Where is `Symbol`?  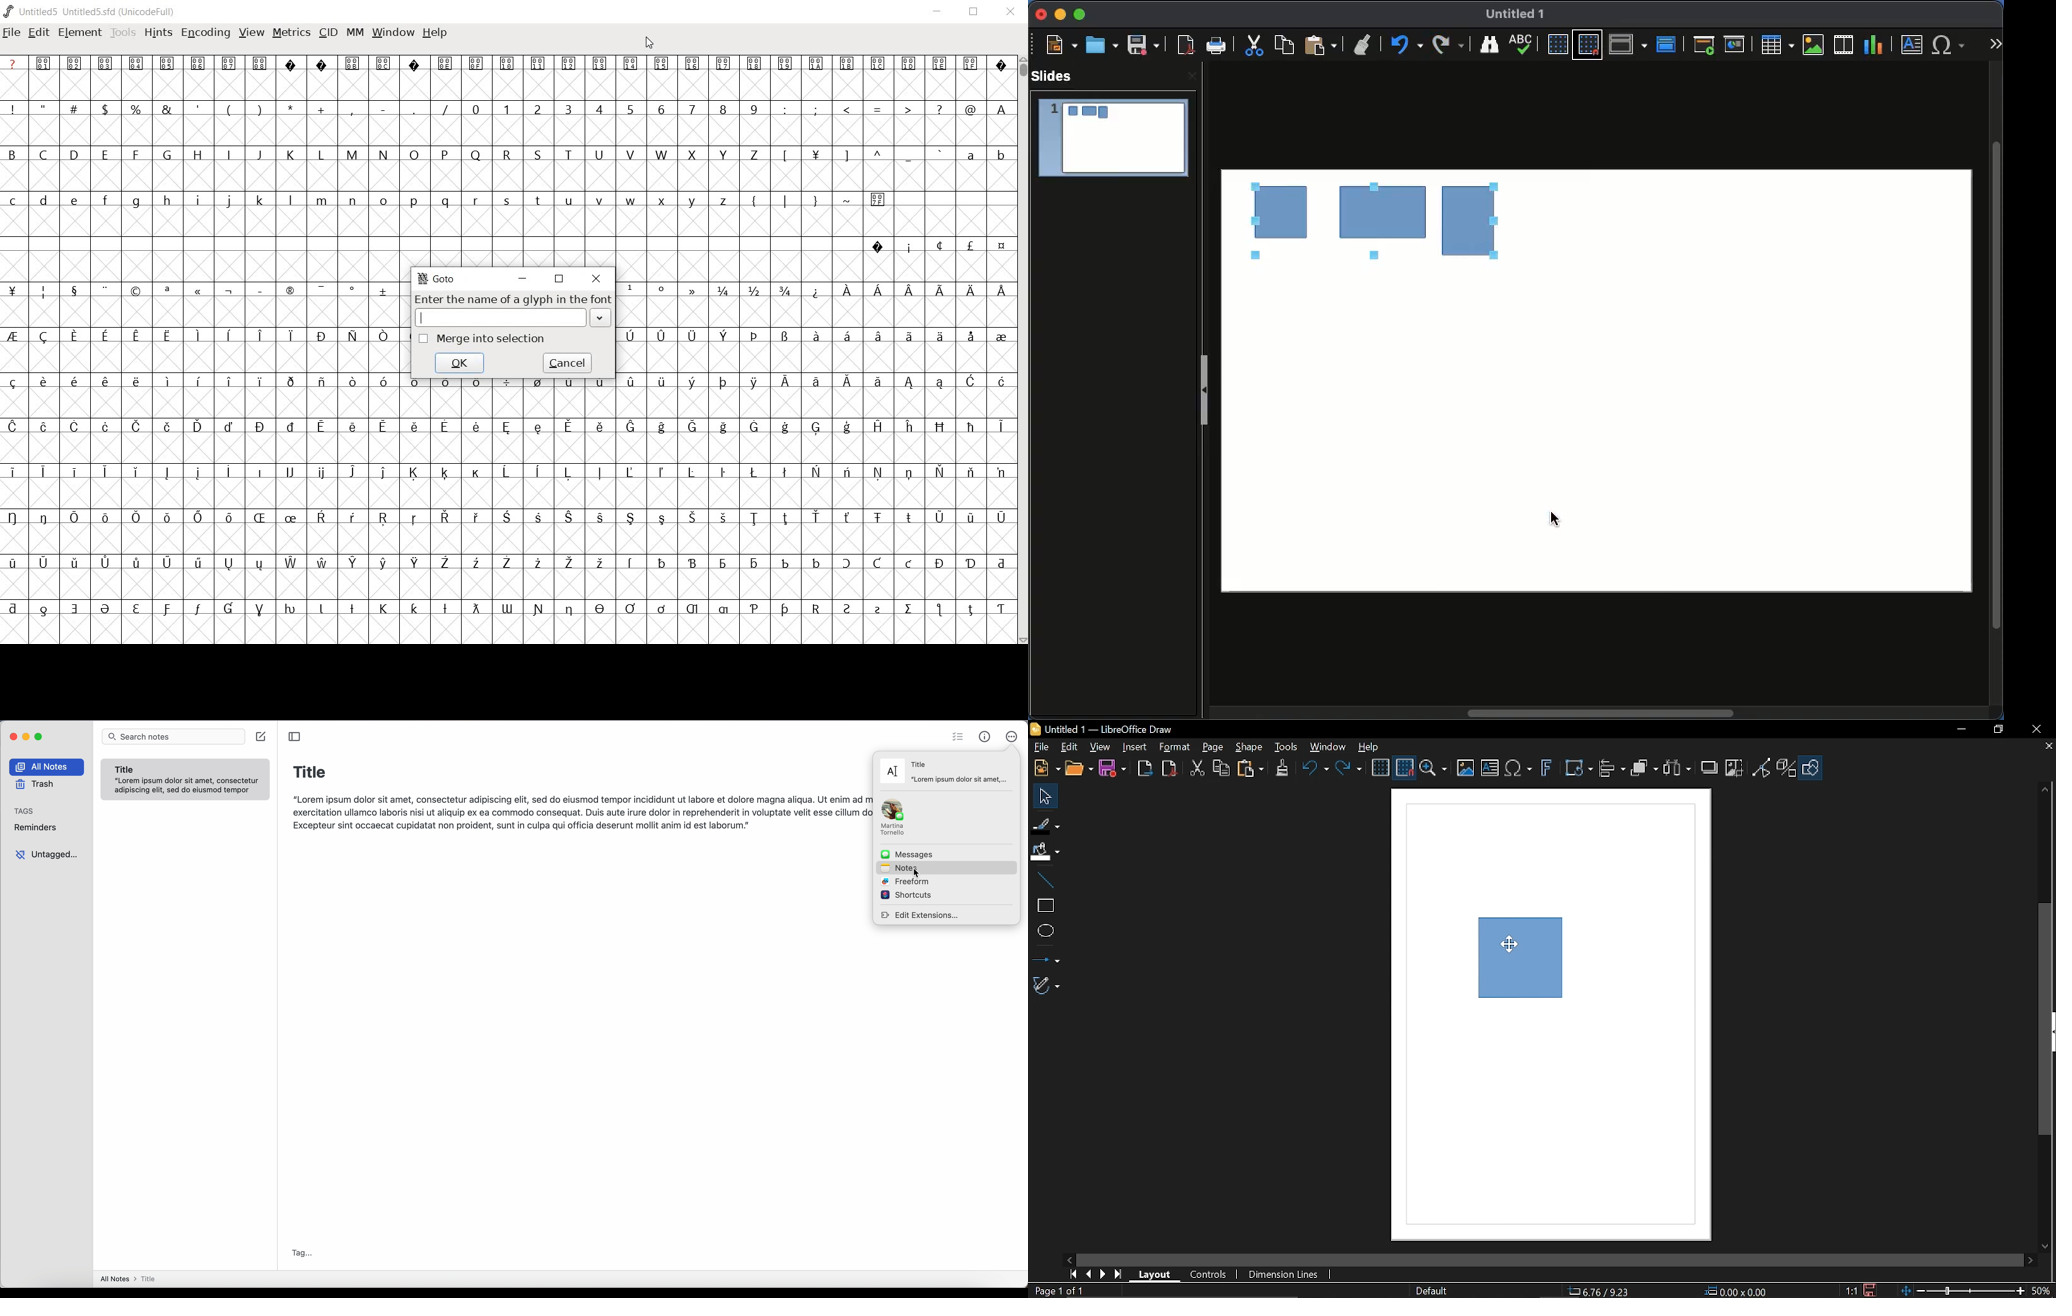 Symbol is located at coordinates (353, 472).